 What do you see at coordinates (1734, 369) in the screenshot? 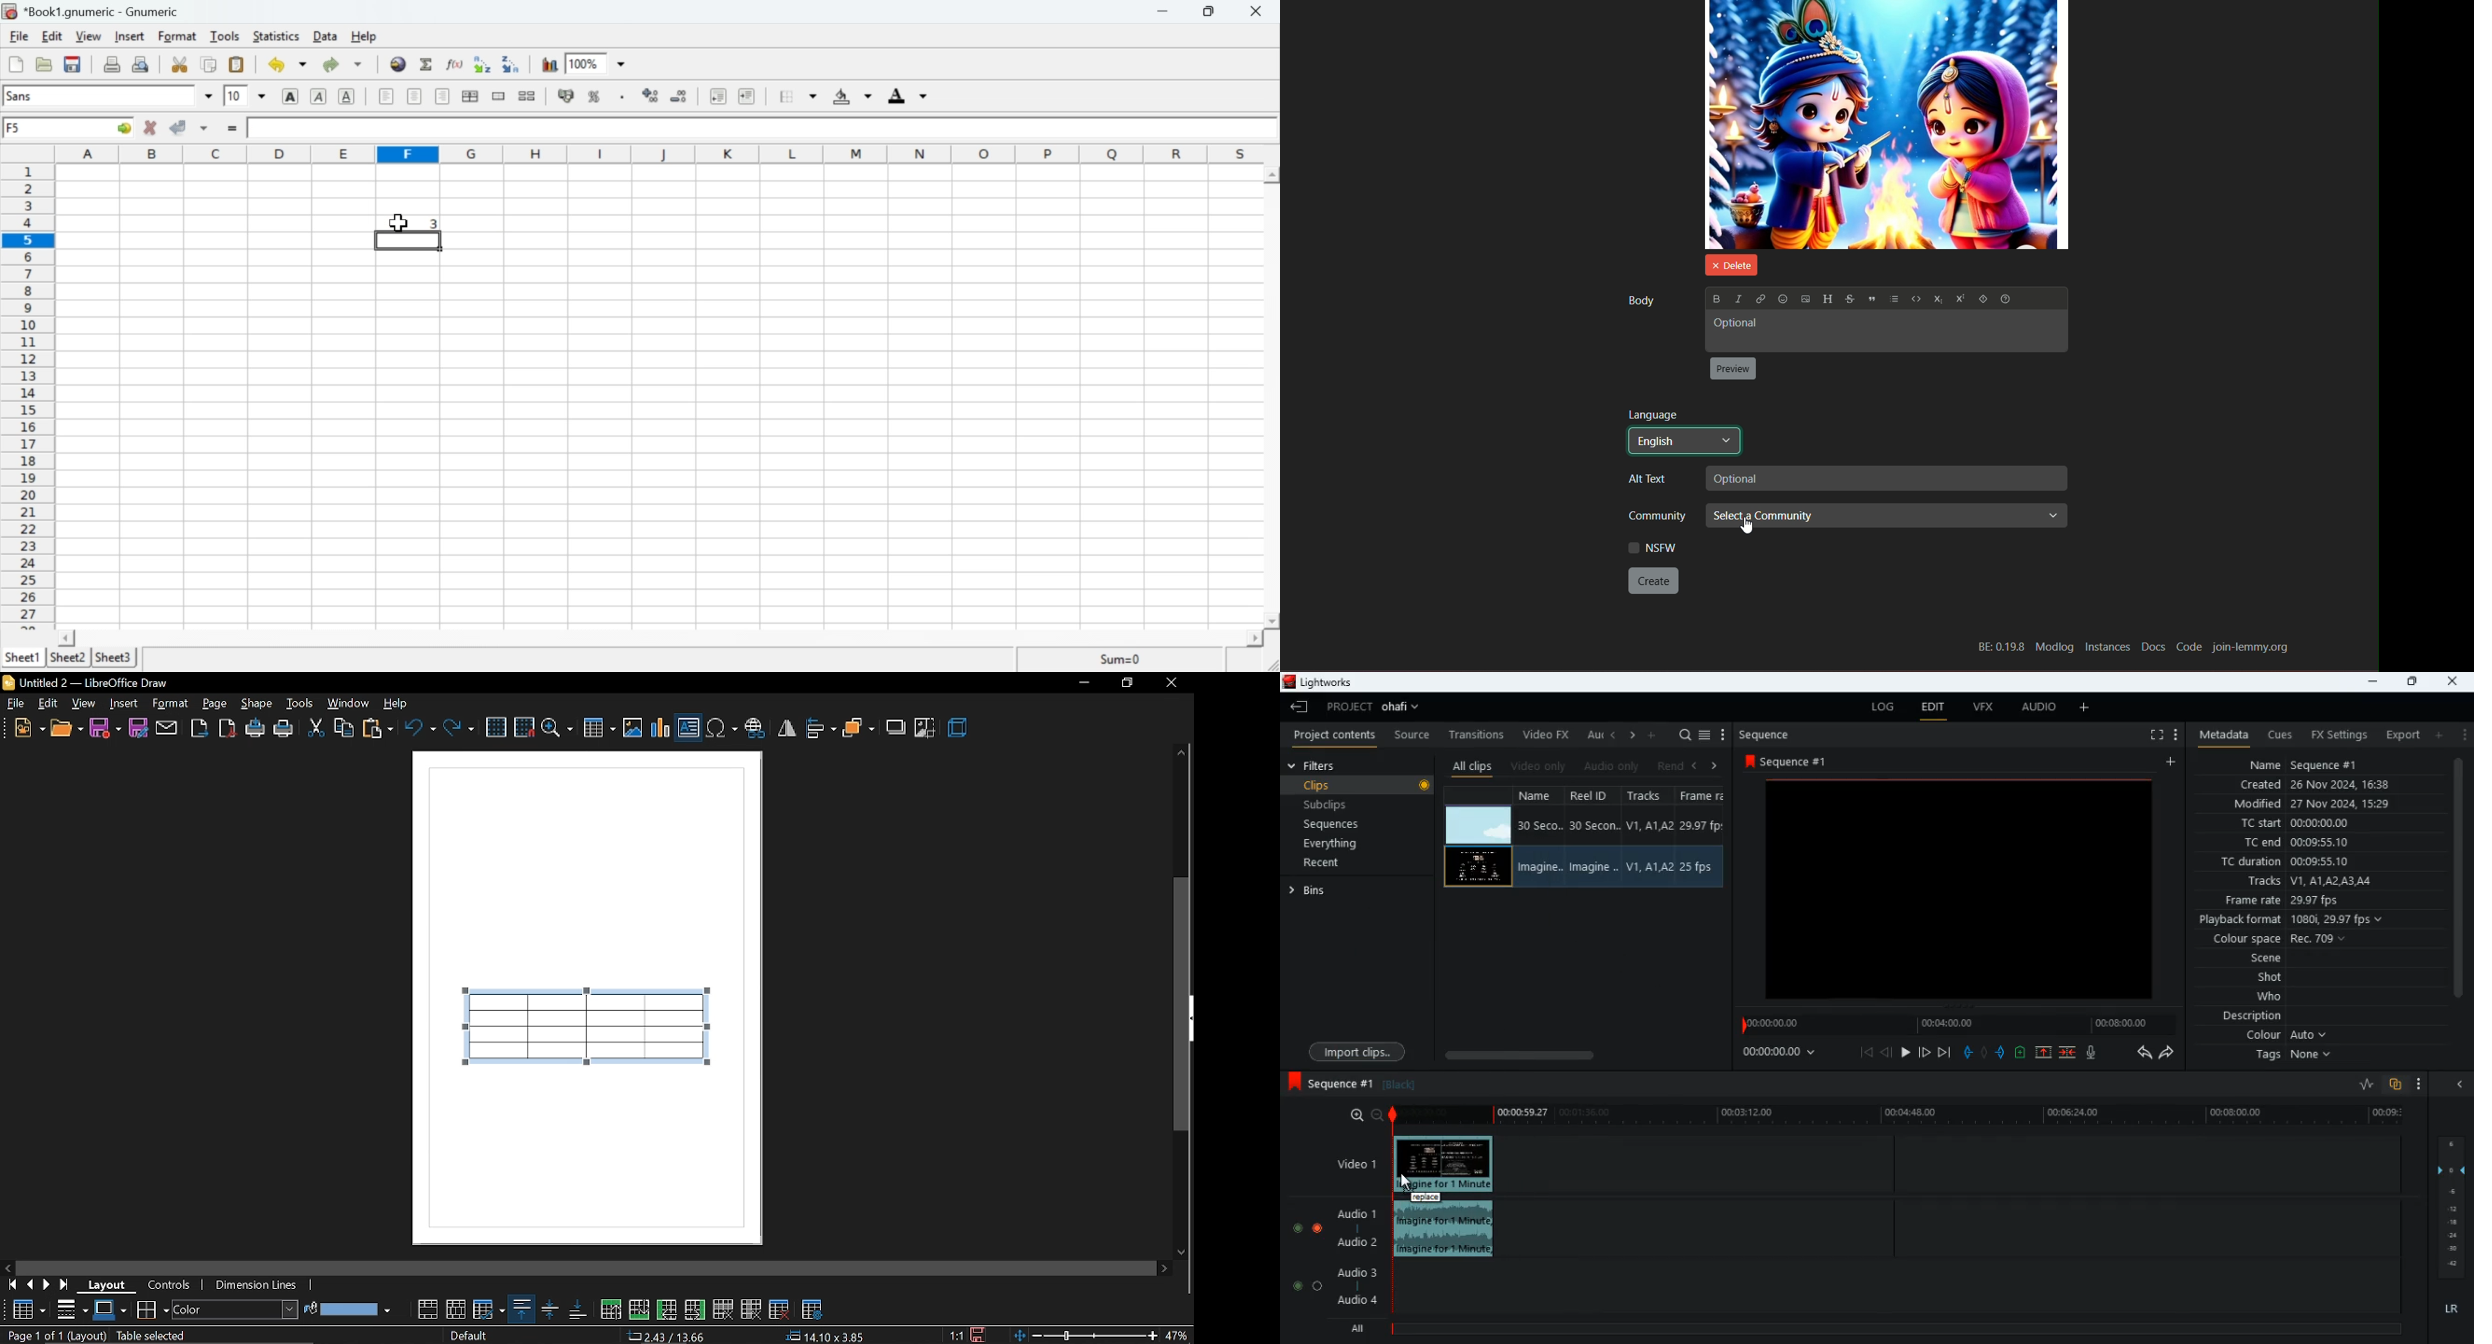
I see `Preview` at bounding box center [1734, 369].